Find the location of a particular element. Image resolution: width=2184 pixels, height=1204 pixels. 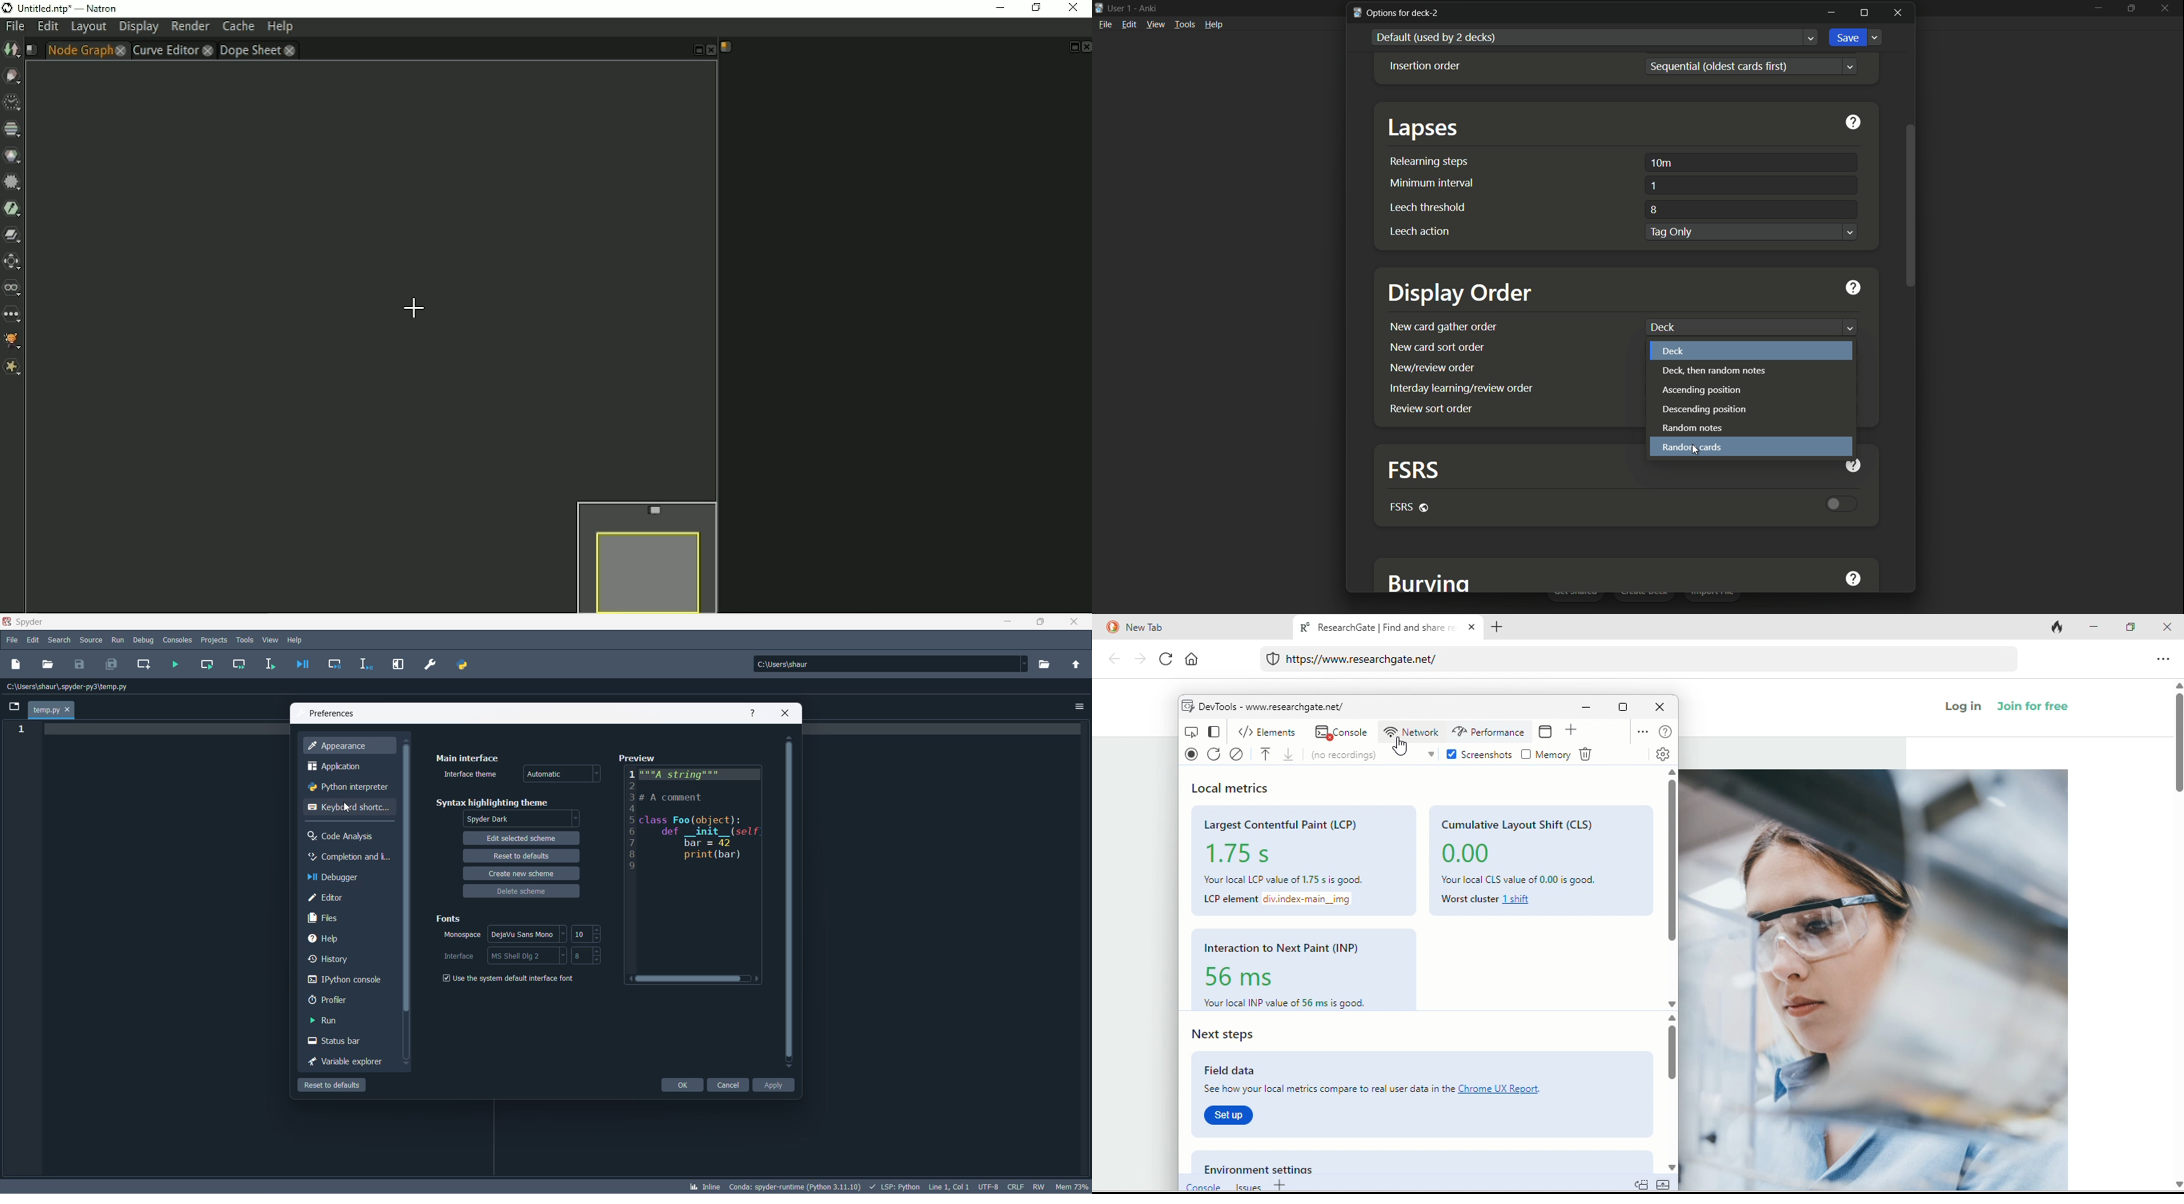

variable explorer is located at coordinates (346, 1062).